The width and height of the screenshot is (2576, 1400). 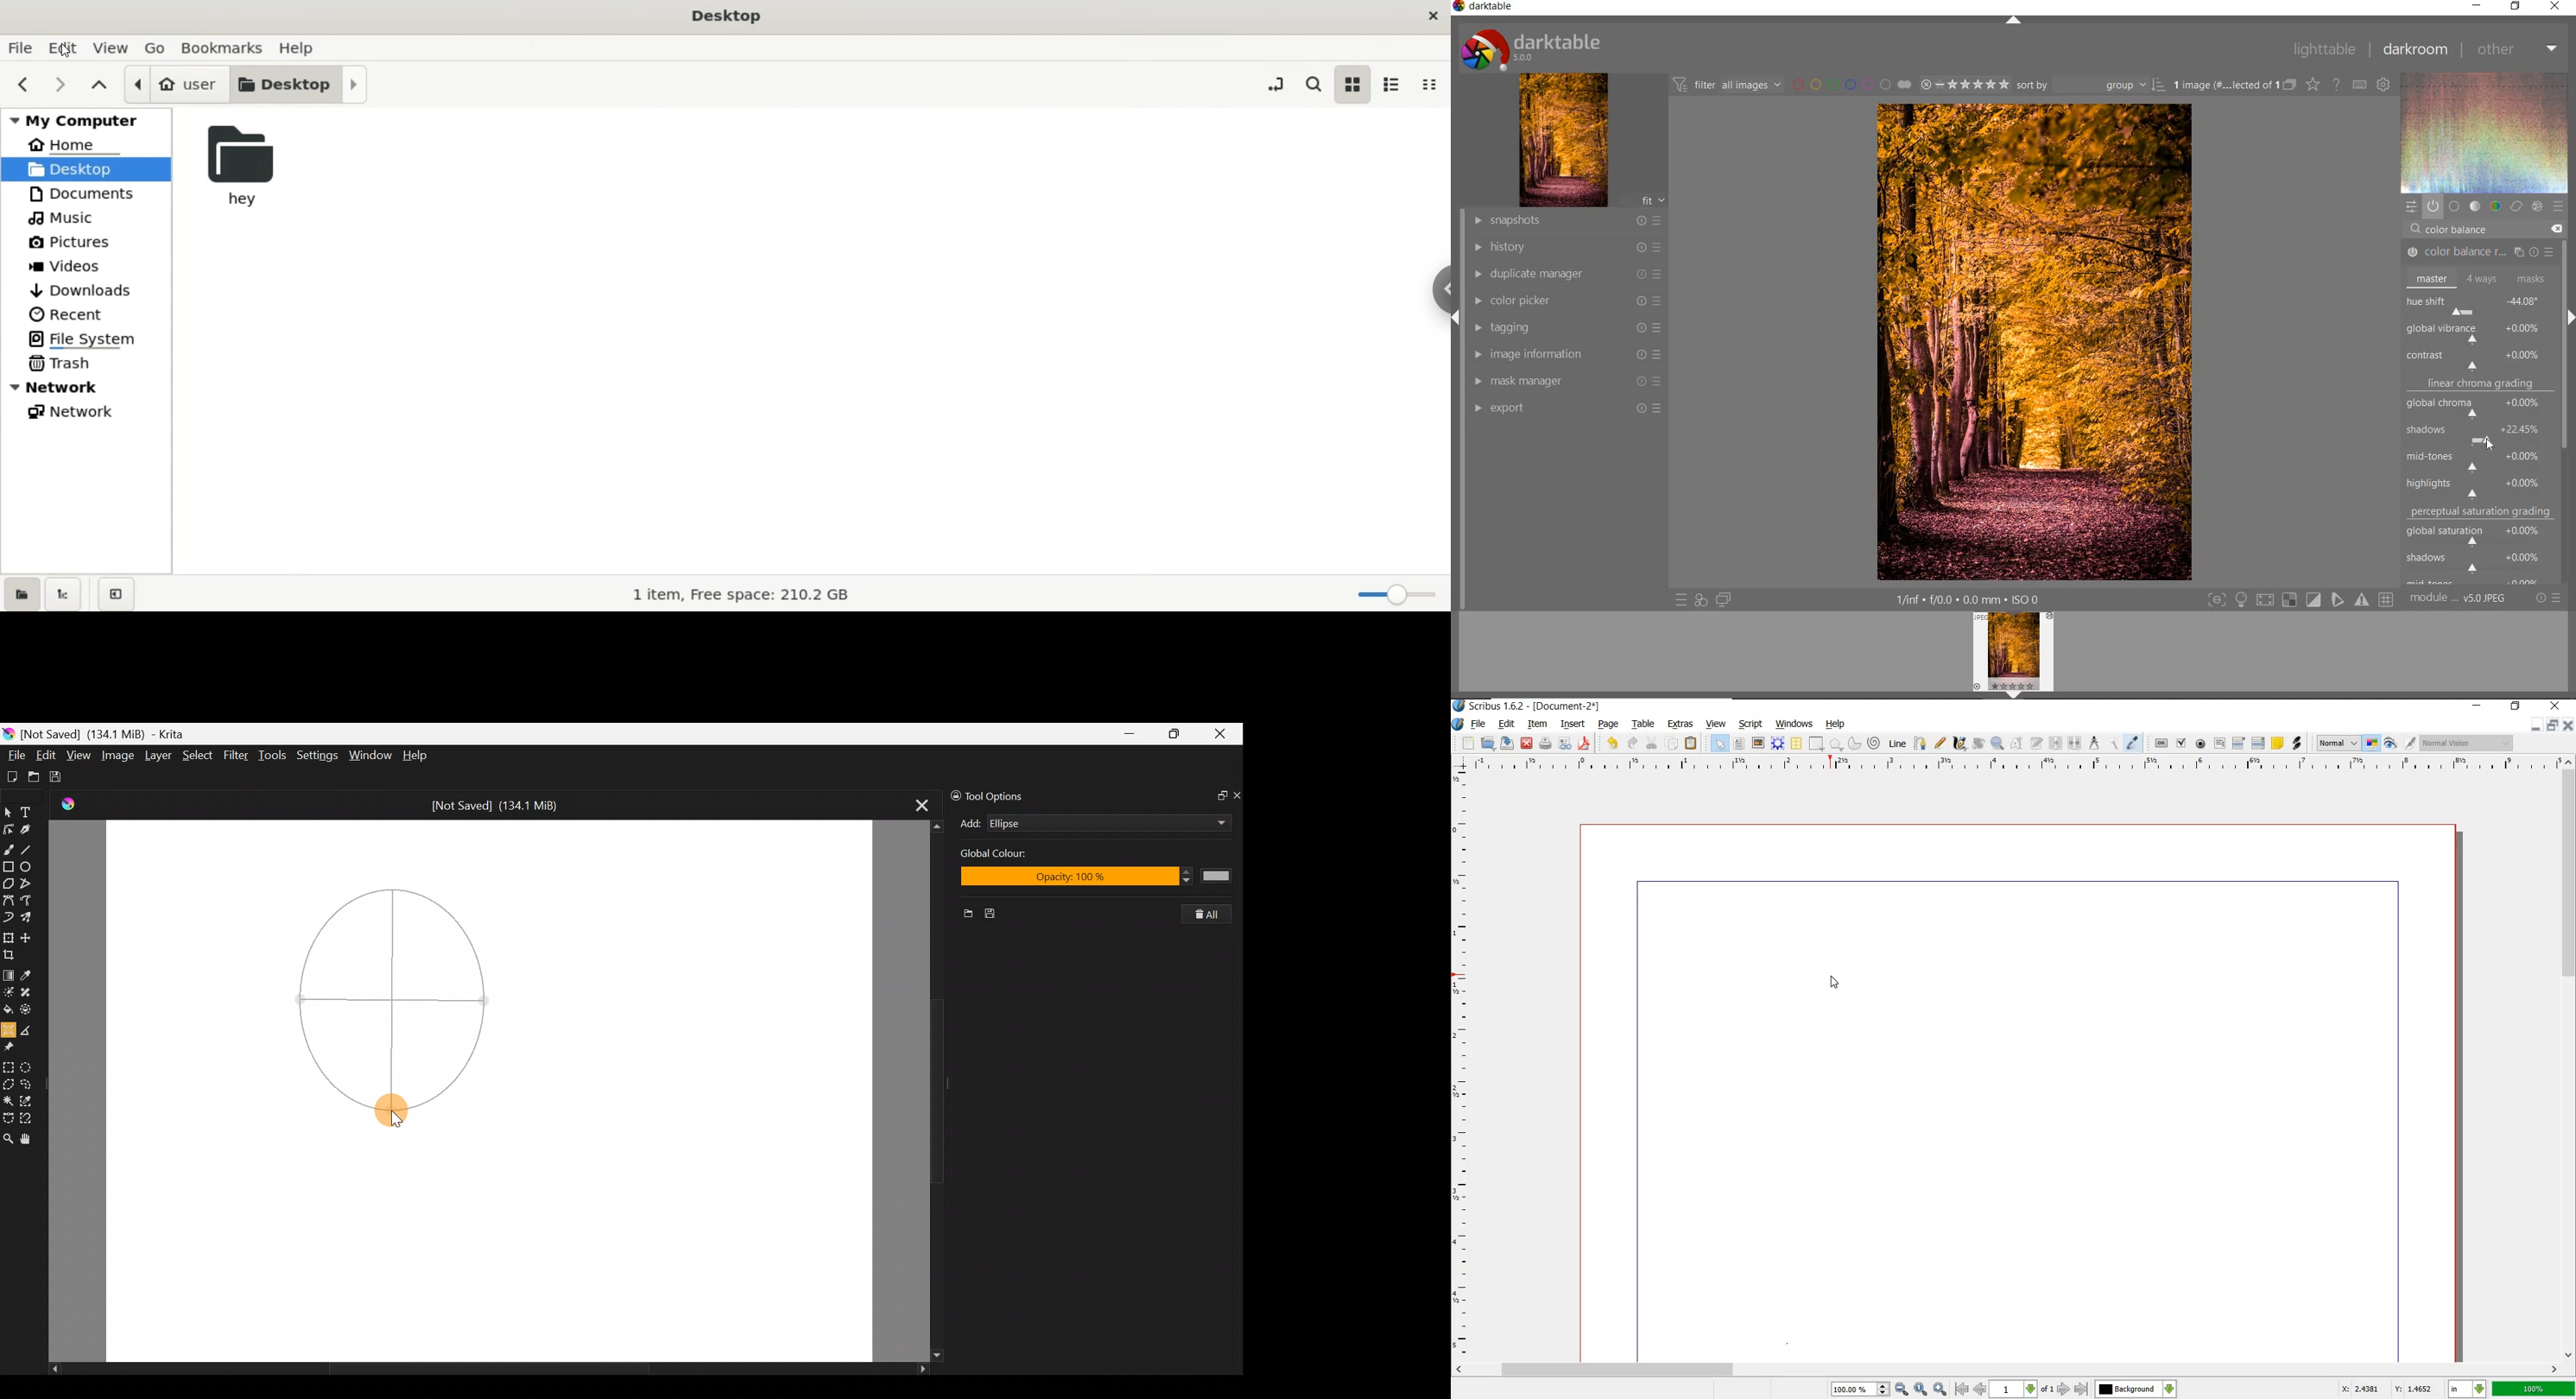 I want to click on contrast, so click(x=2479, y=358).